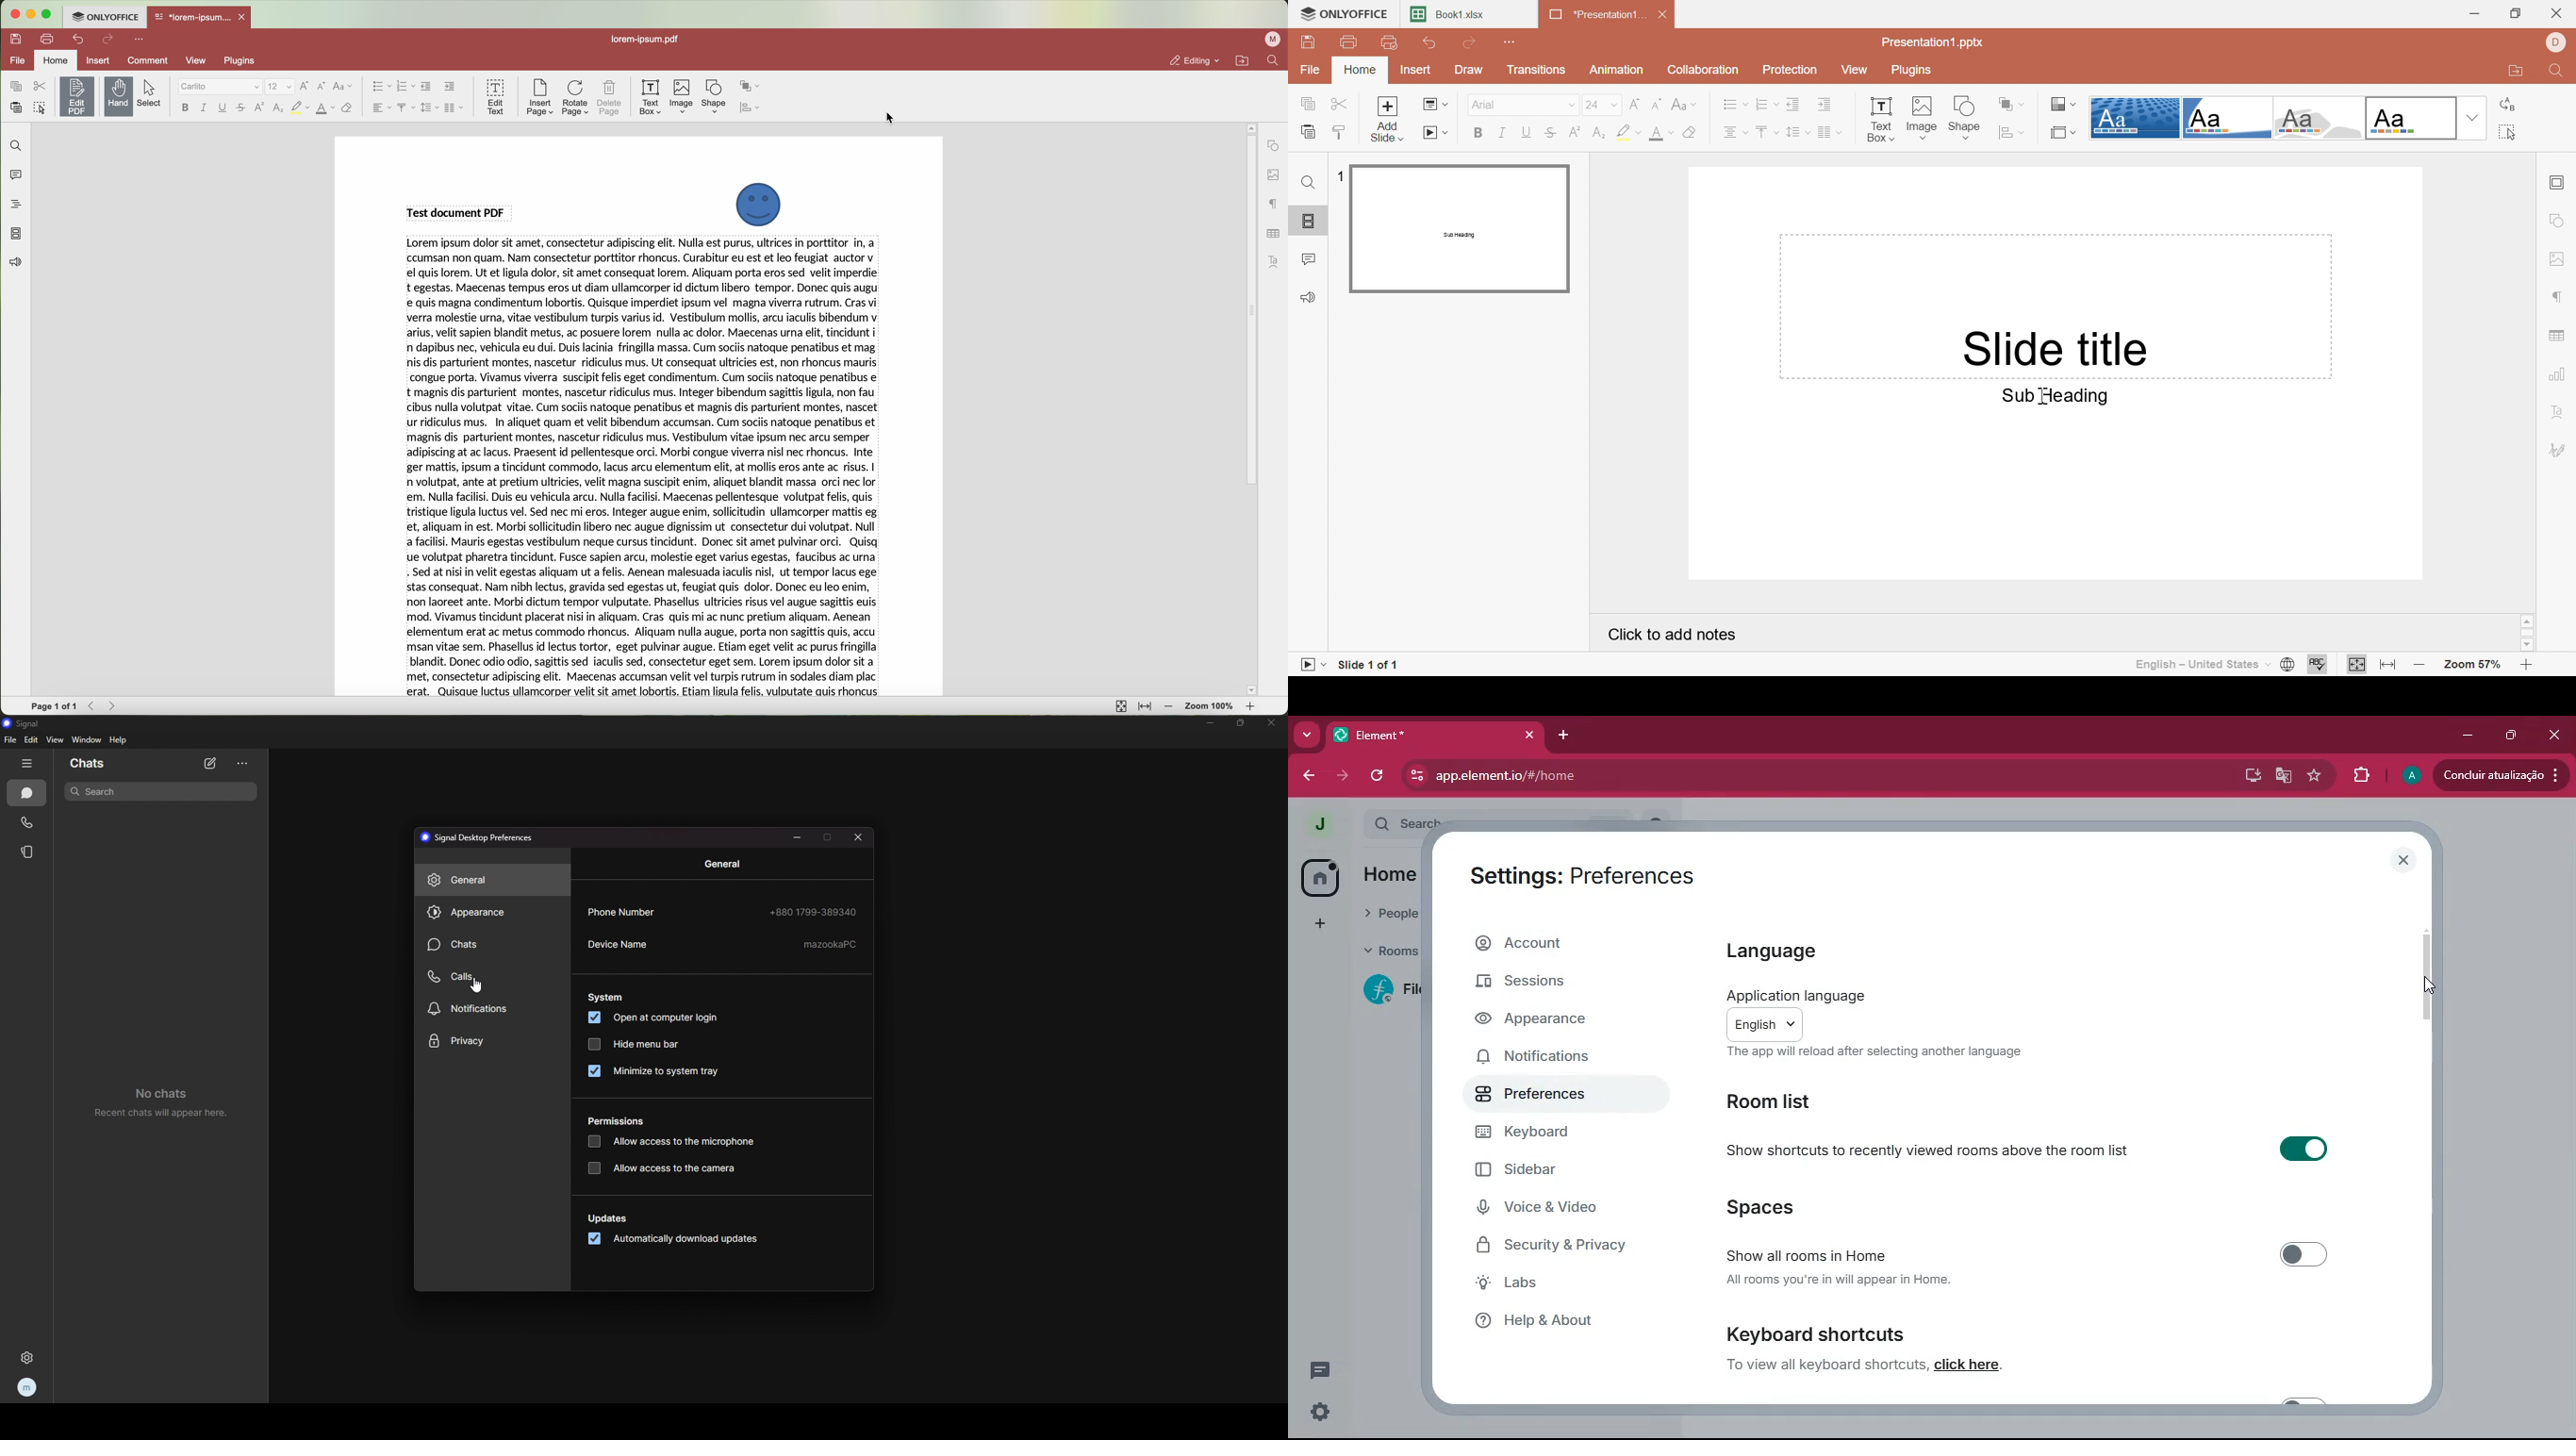 The width and height of the screenshot is (2576, 1456). What do you see at coordinates (1549, 947) in the screenshot?
I see `account` at bounding box center [1549, 947].